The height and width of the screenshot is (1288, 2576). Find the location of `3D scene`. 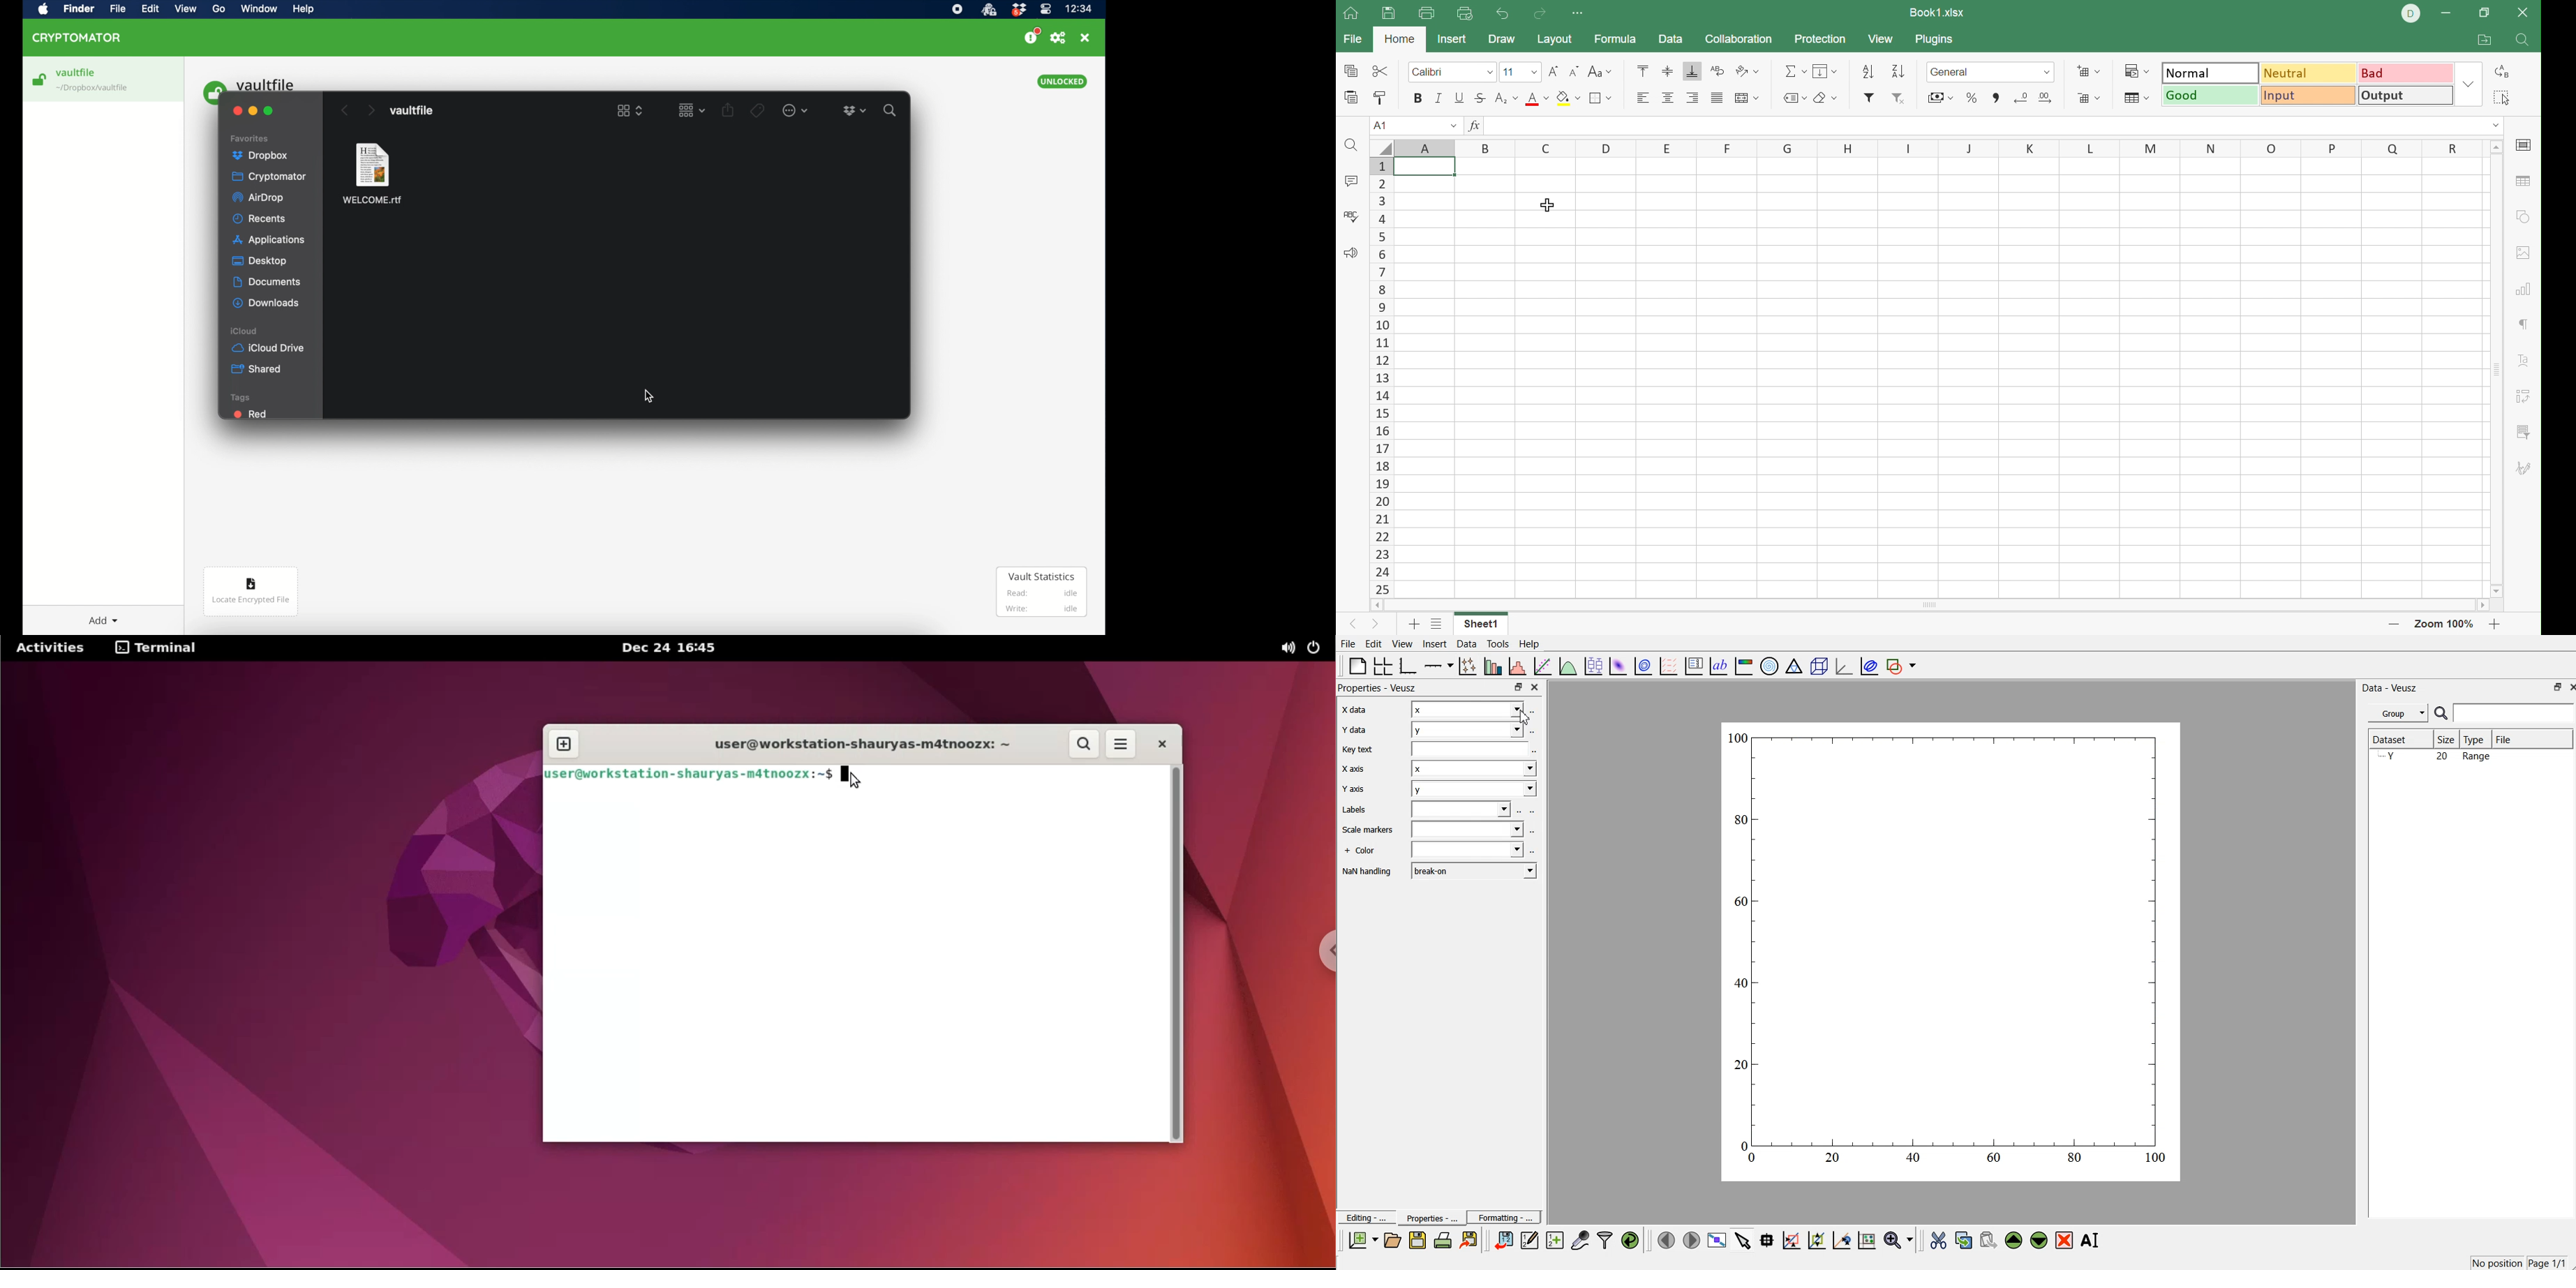

3D scene is located at coordinates (1819, 665).